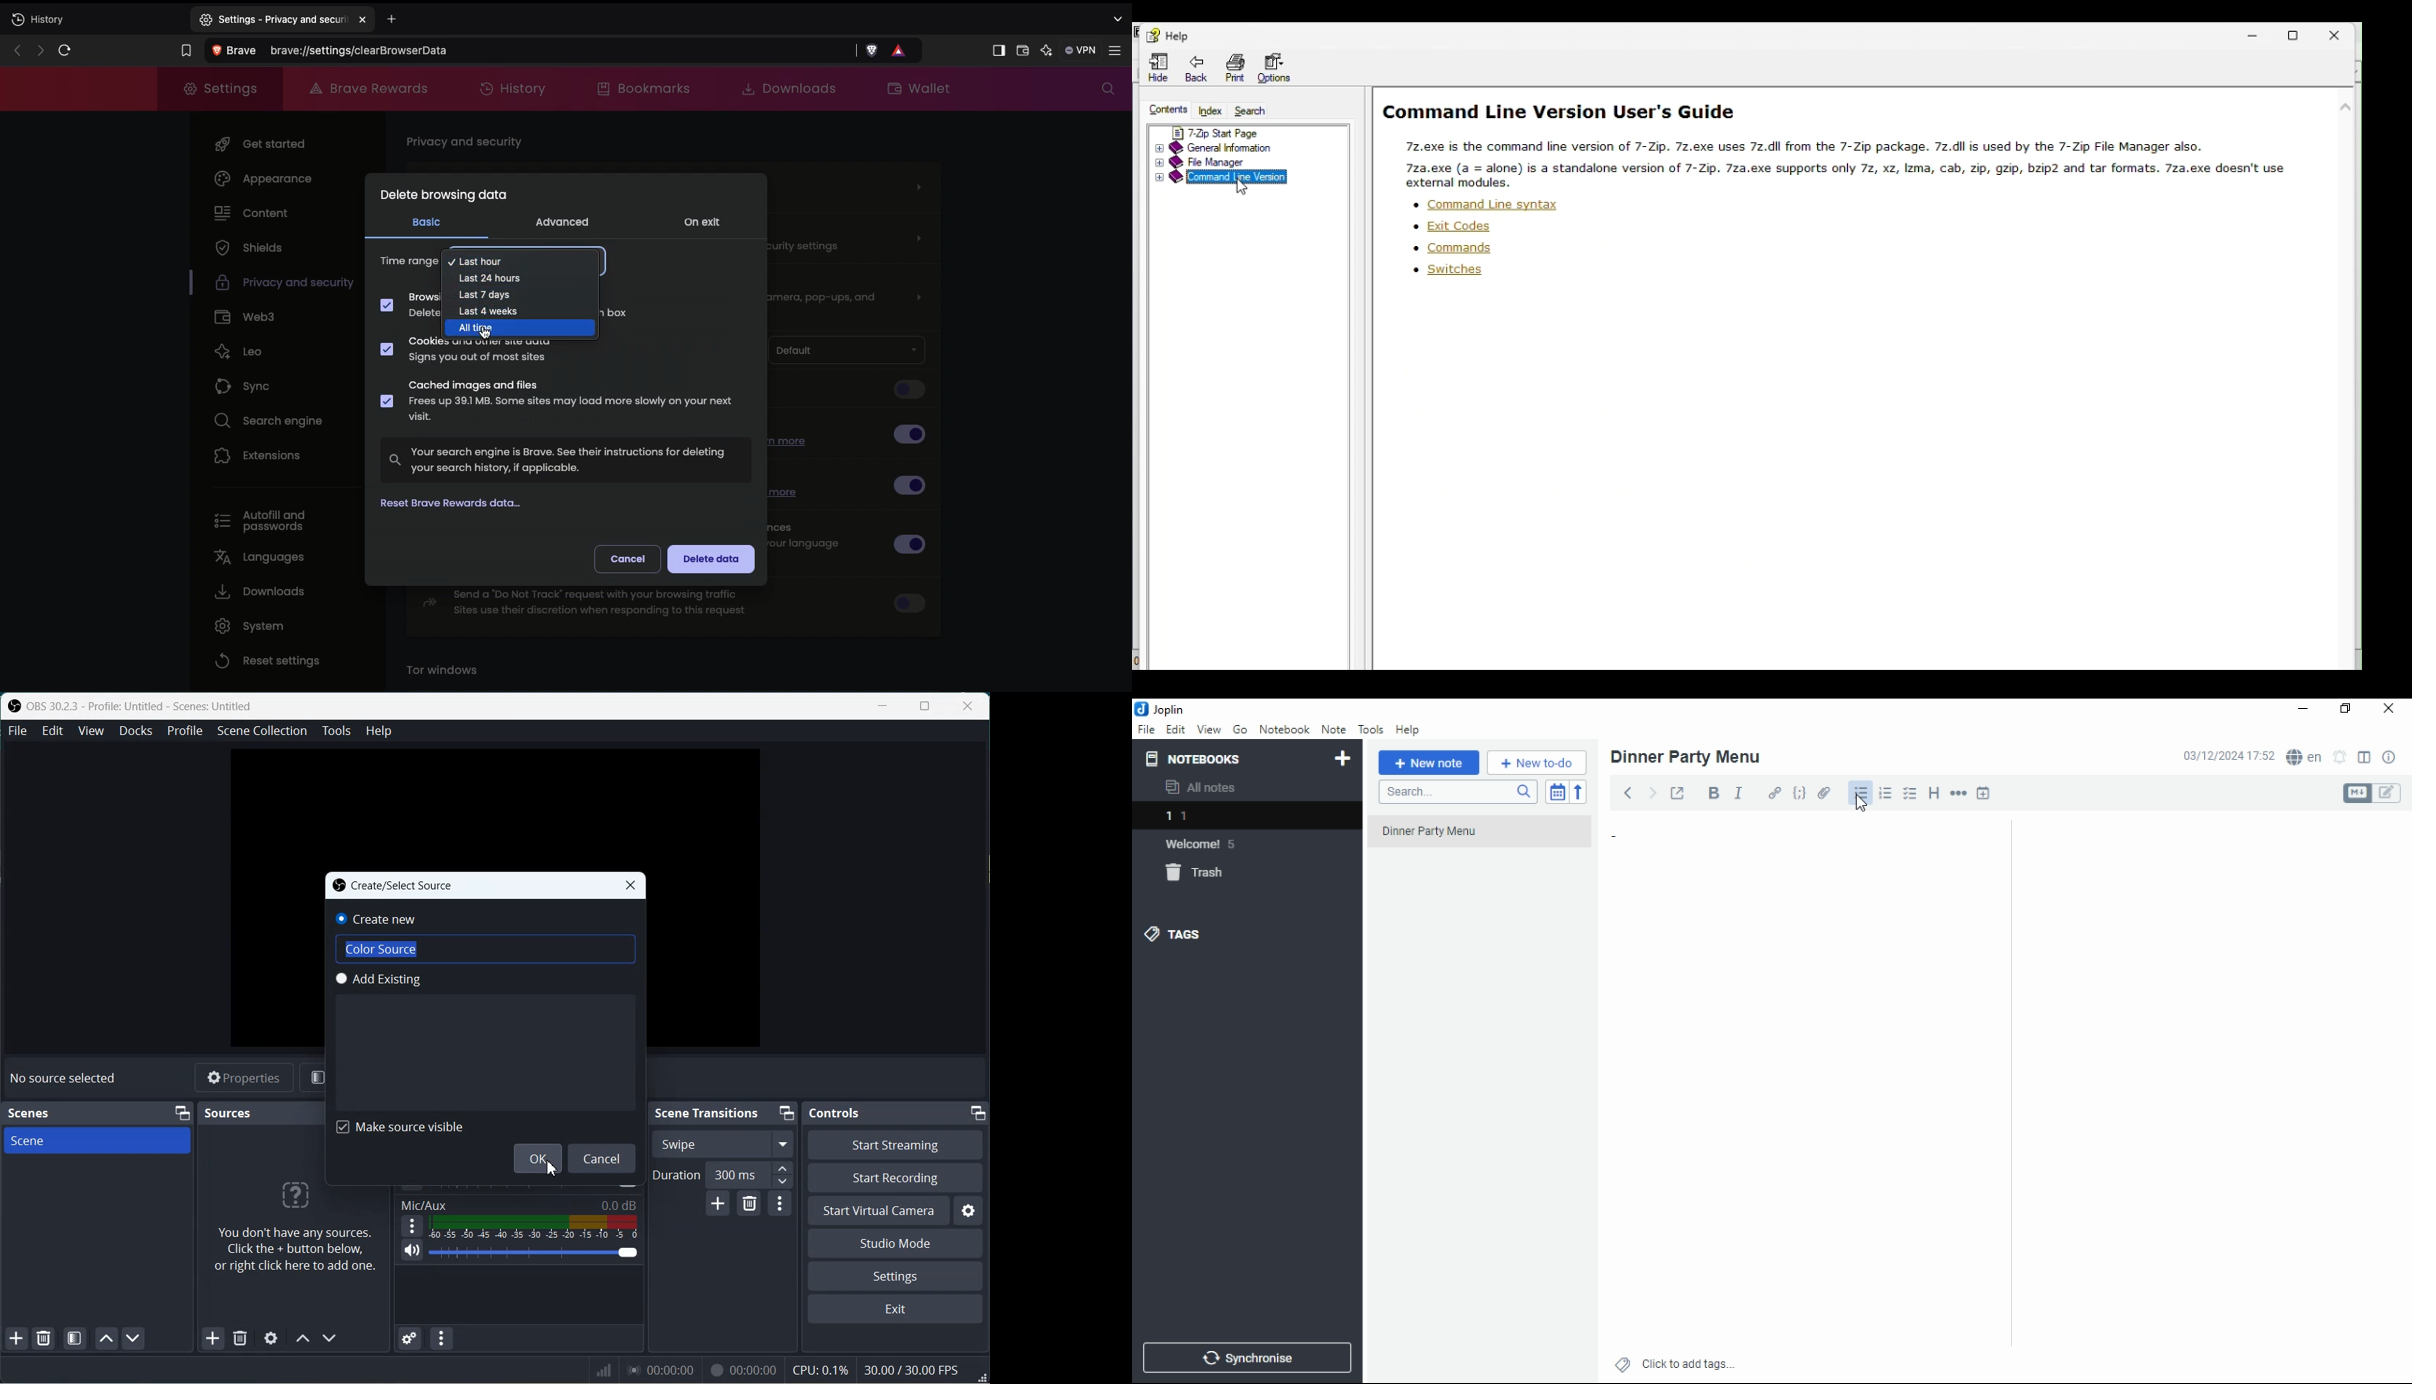 This screenshot has height=1400, width=2436. I want to click on brave shield, so click(874, 50).